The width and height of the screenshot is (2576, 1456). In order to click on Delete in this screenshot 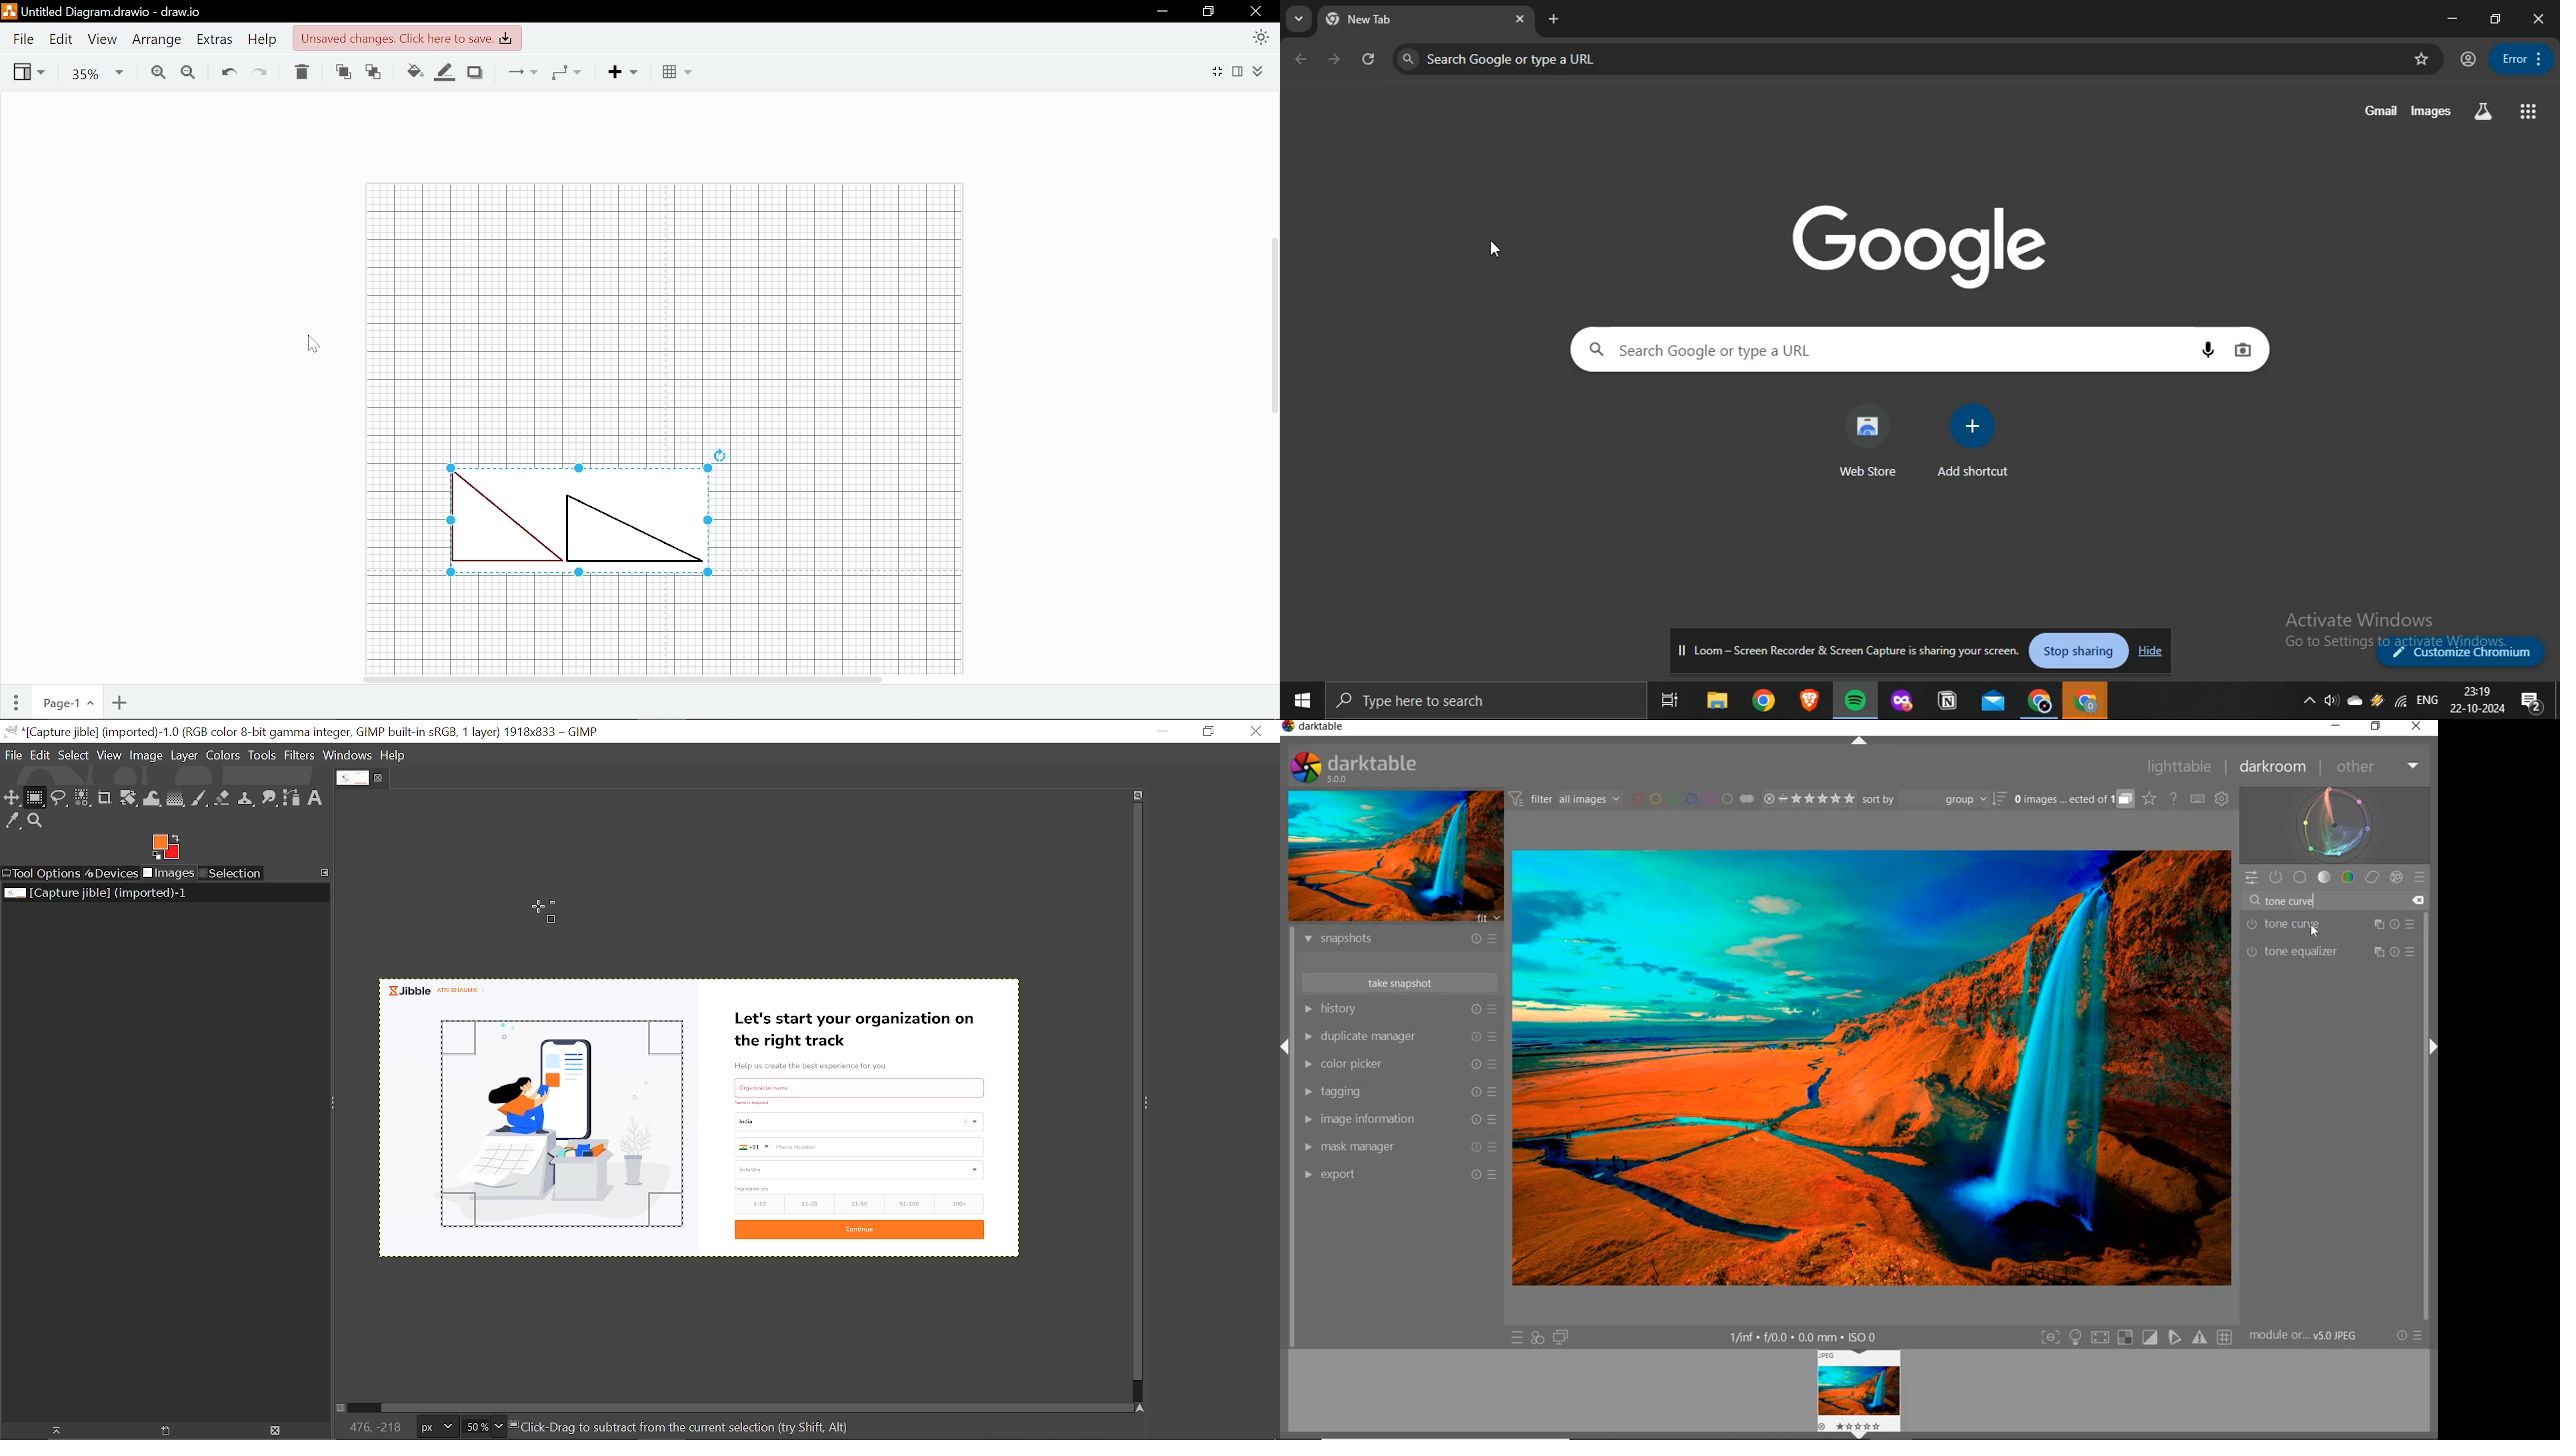, I will do `click(275, 1430)`.